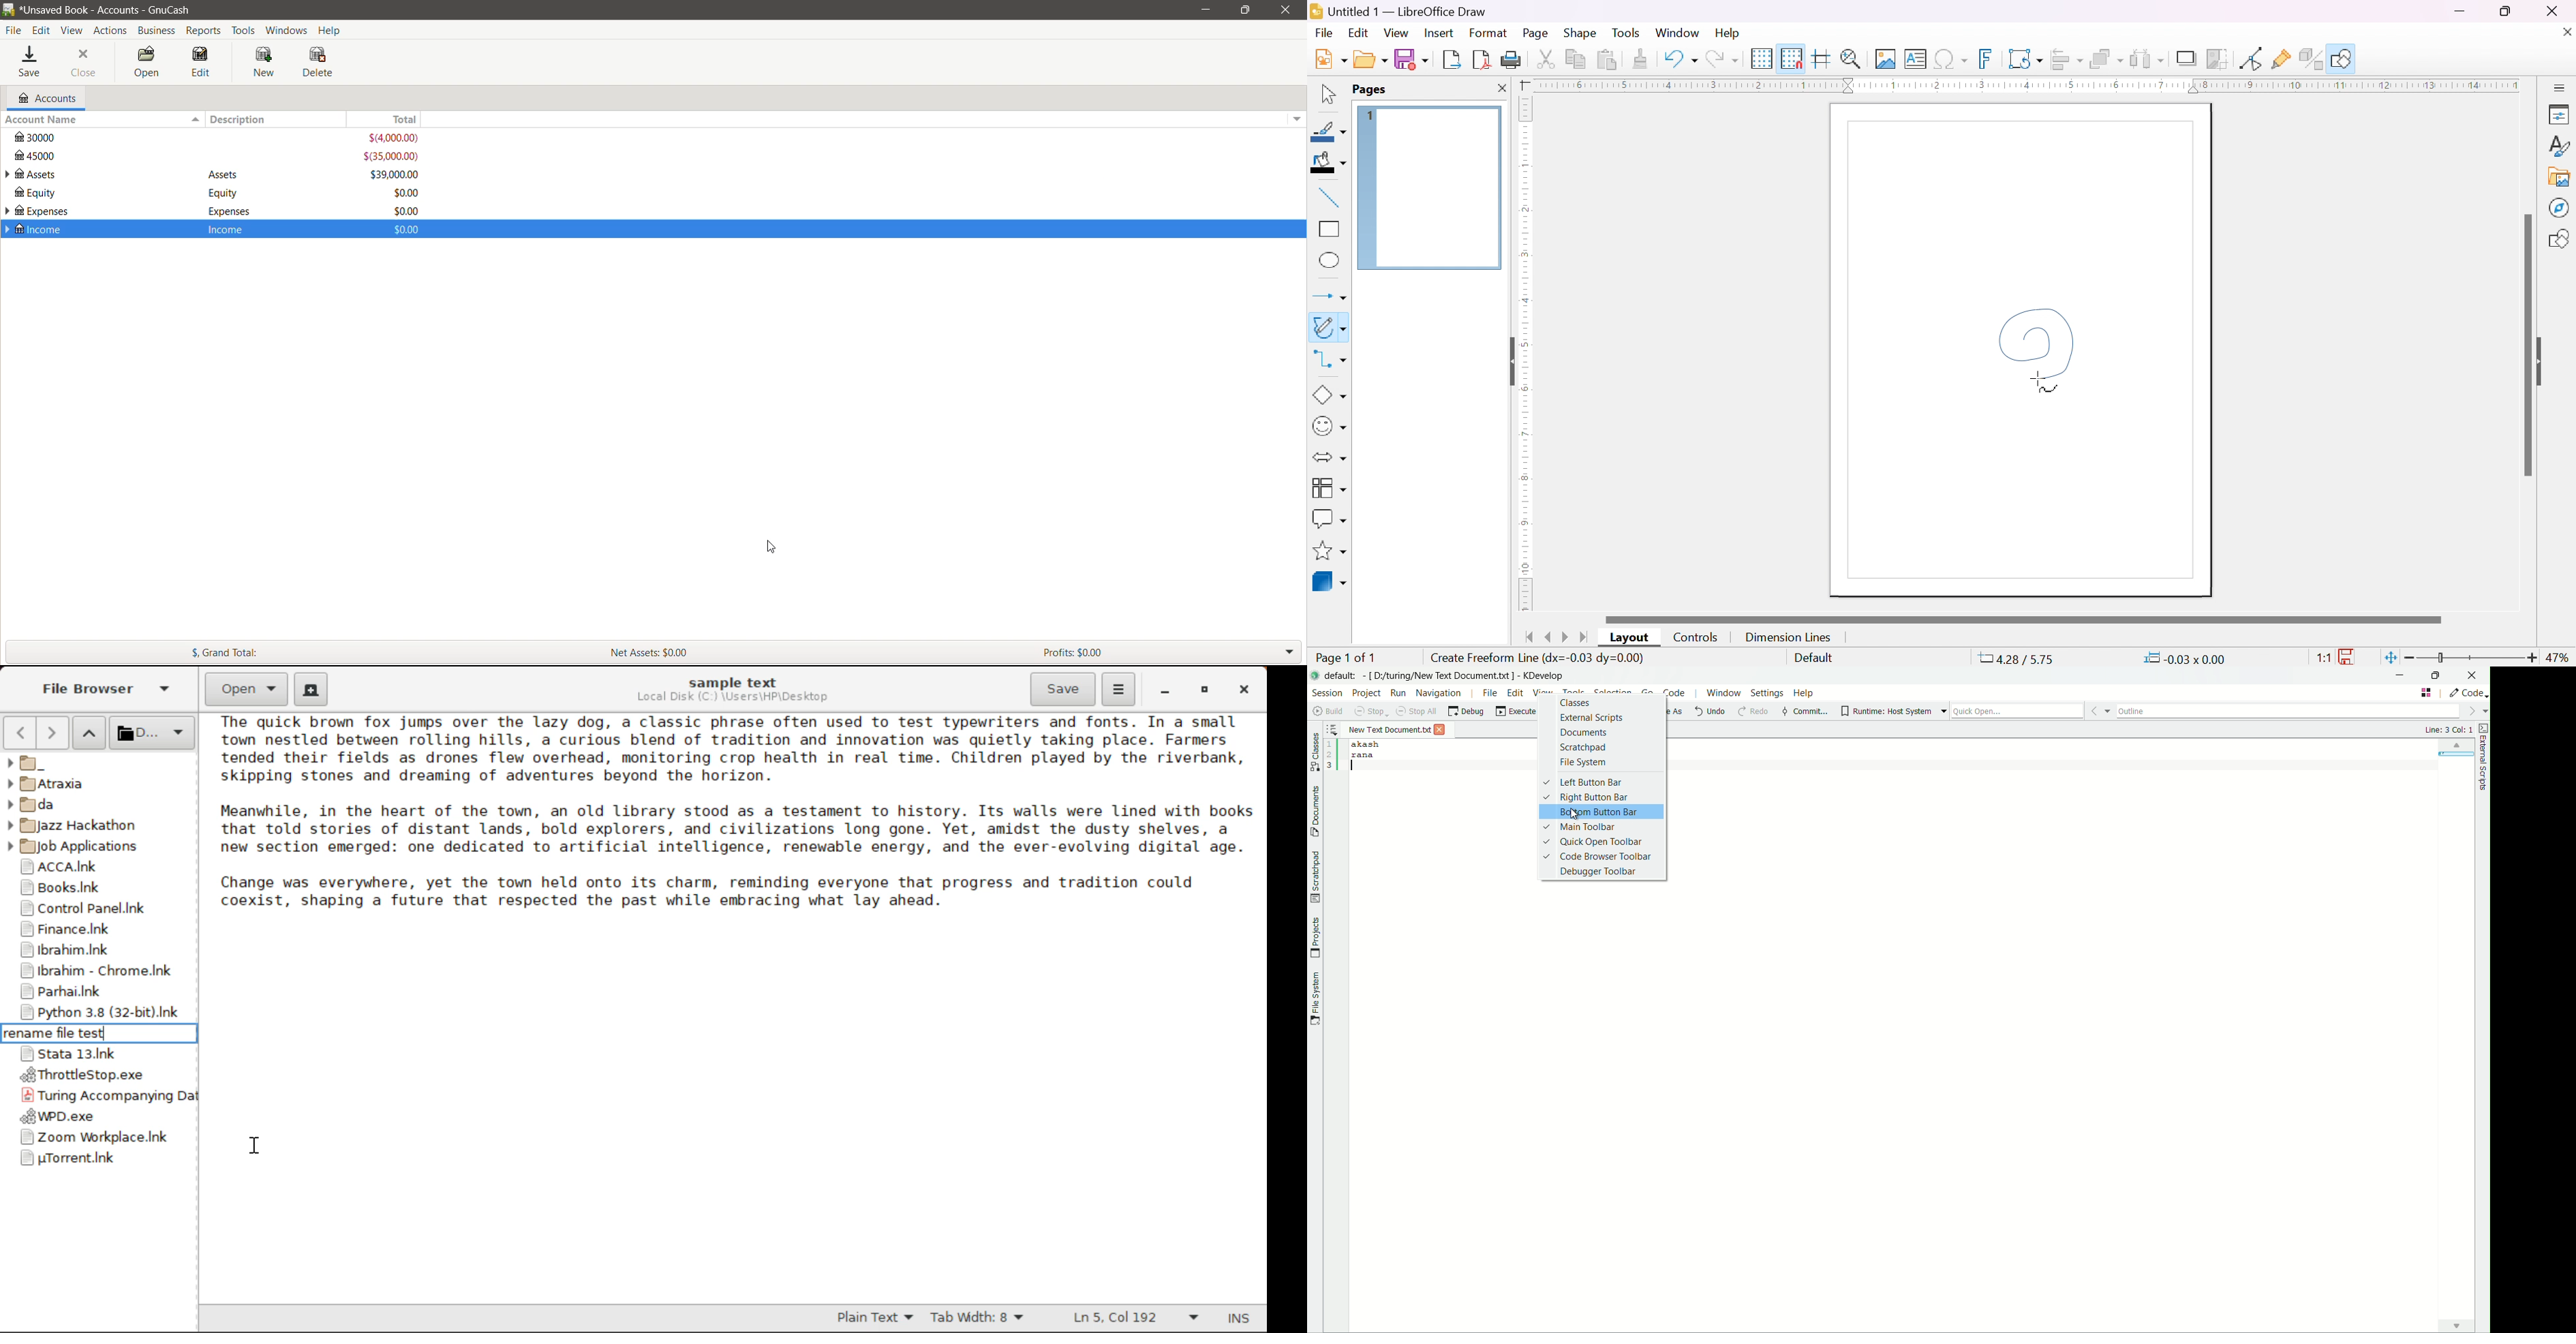 This screenshot has height=1344, width=2576. What do you see at coordinates (2107, 59) in the screenshot?
I see `arrange` at bounding box center [2107, 59].